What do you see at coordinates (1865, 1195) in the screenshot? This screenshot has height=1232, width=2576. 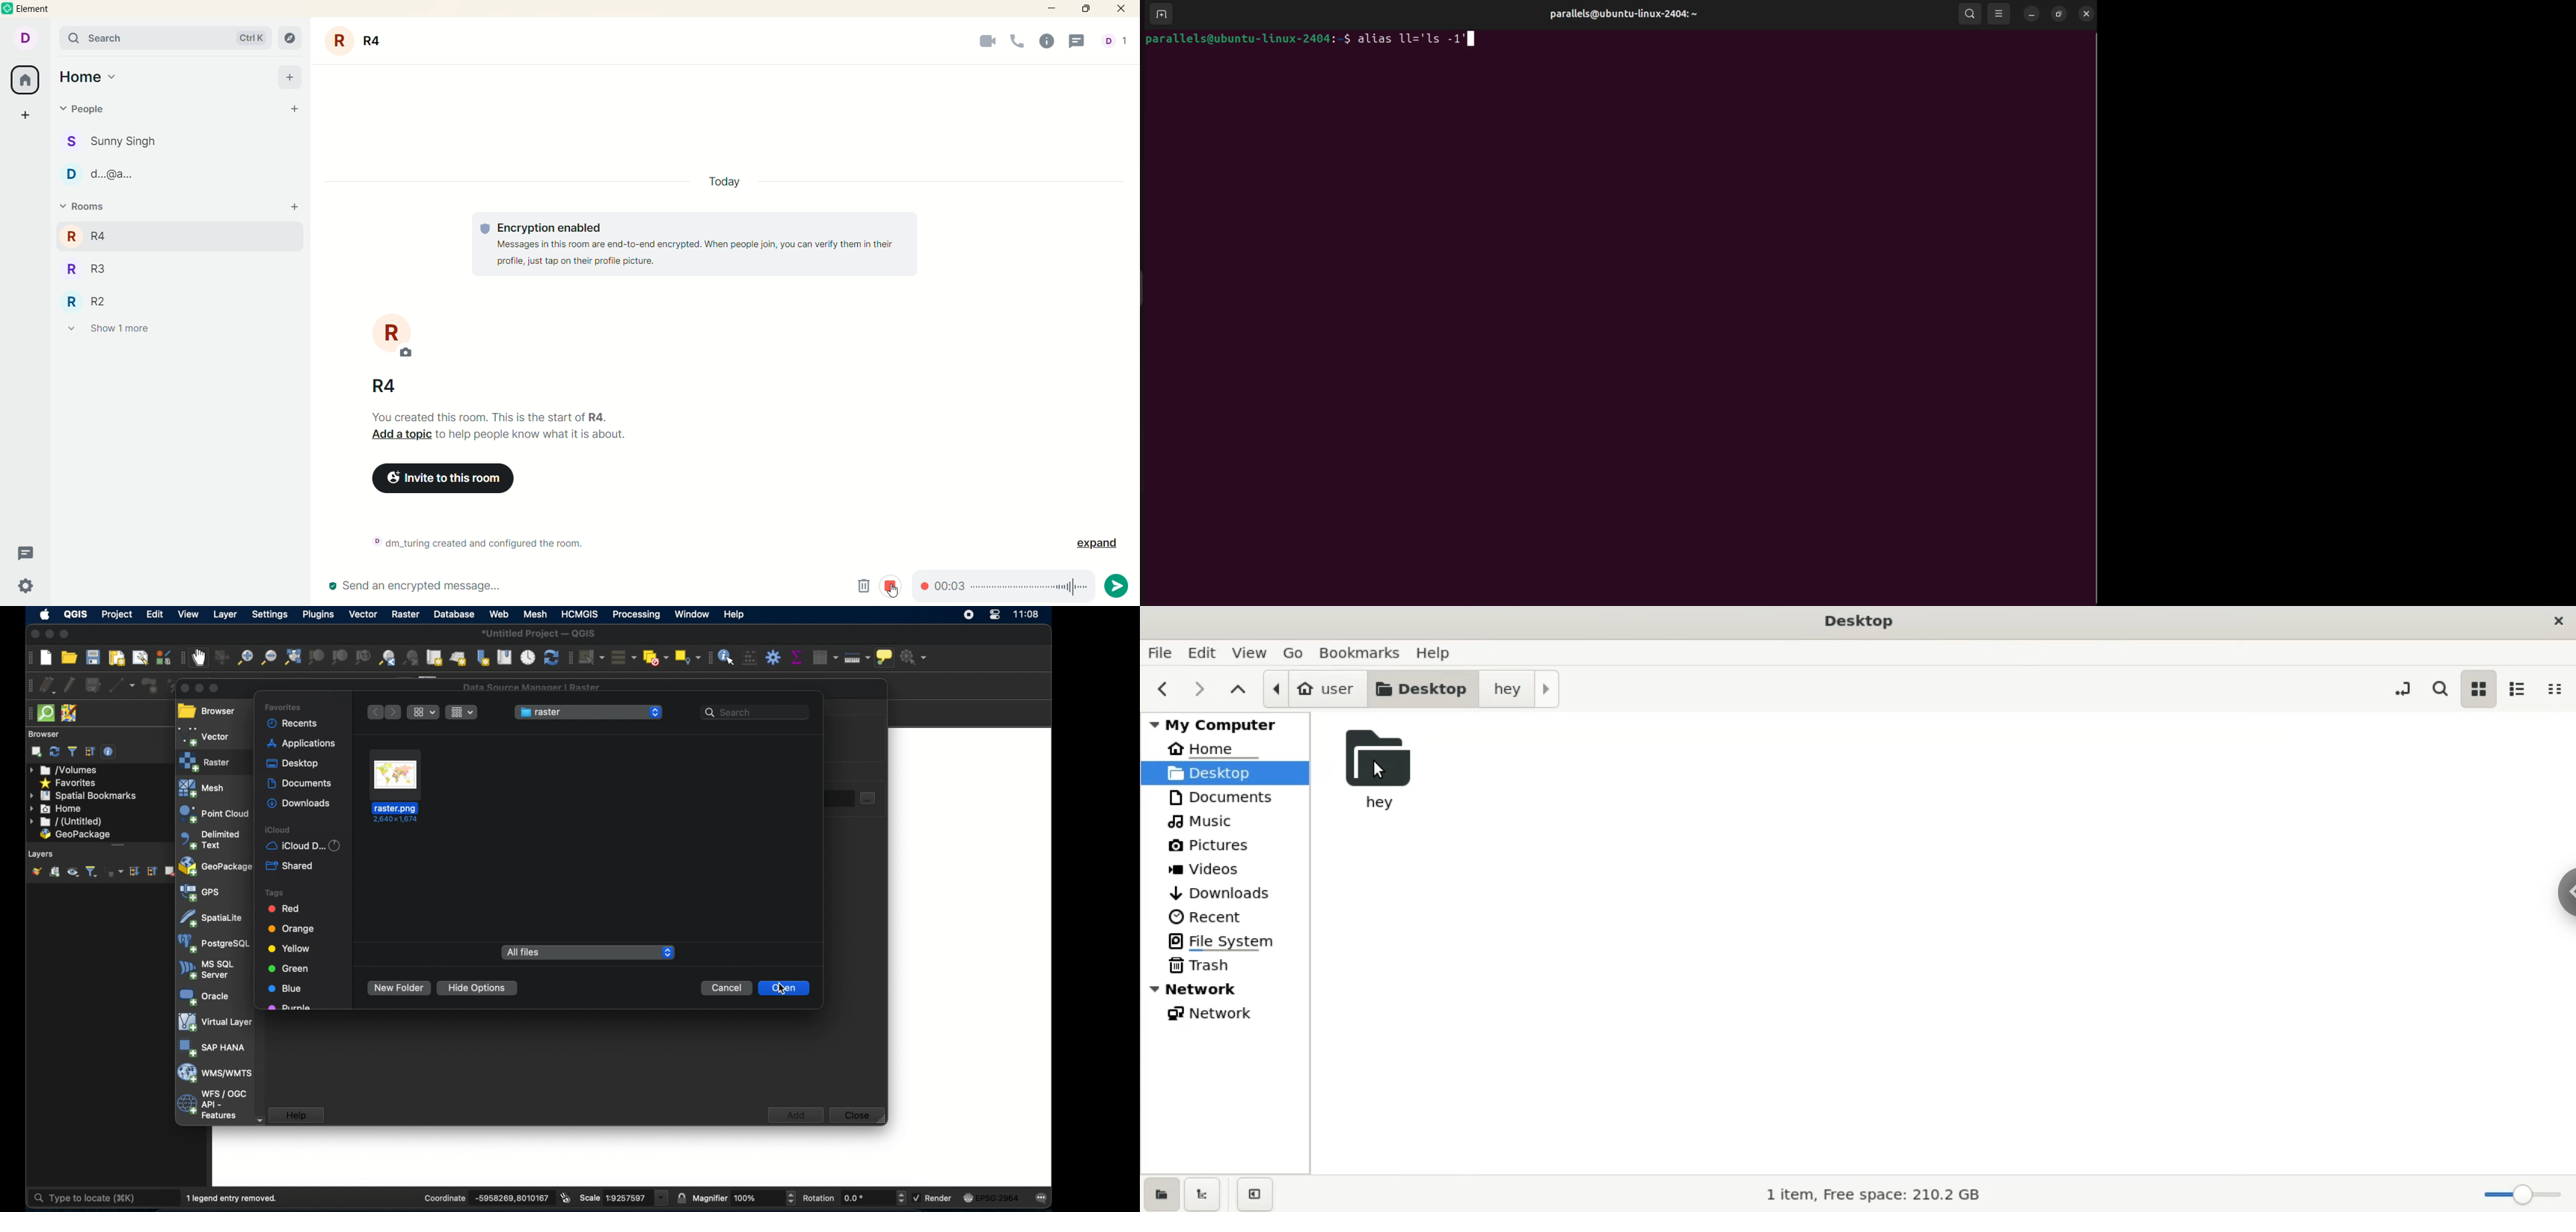 I see `1 item, Free spcae:210.2 GB` at bounding box center [1865, 1195].